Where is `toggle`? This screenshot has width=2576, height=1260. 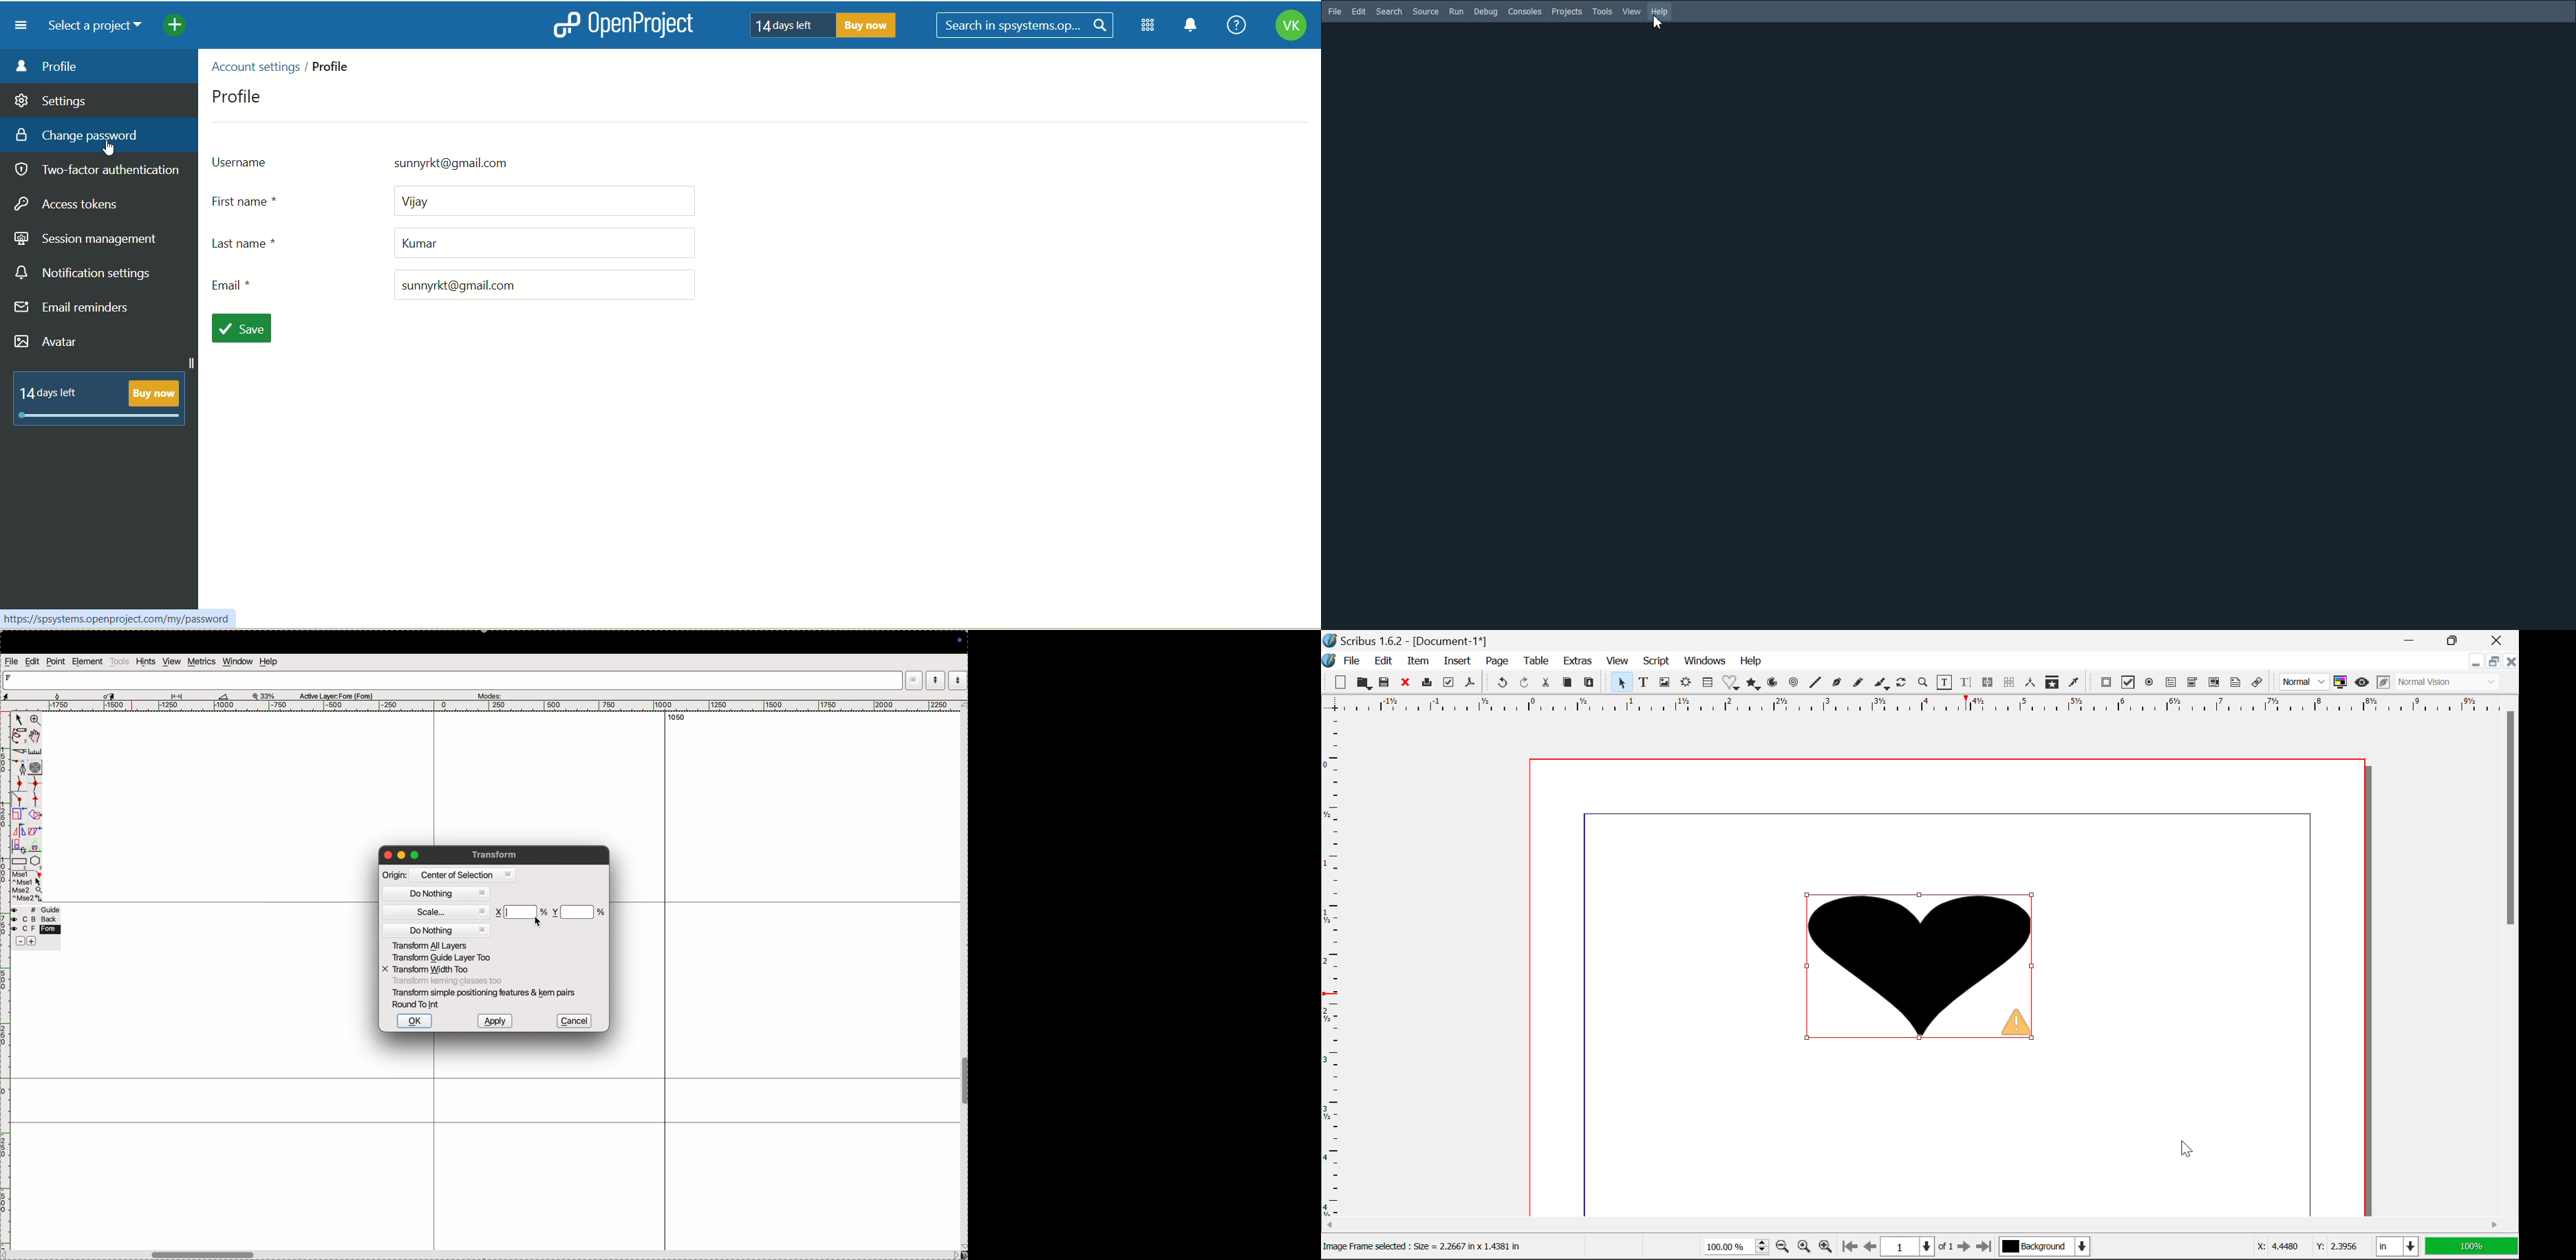 toggle is located at coordinates (36, 736).